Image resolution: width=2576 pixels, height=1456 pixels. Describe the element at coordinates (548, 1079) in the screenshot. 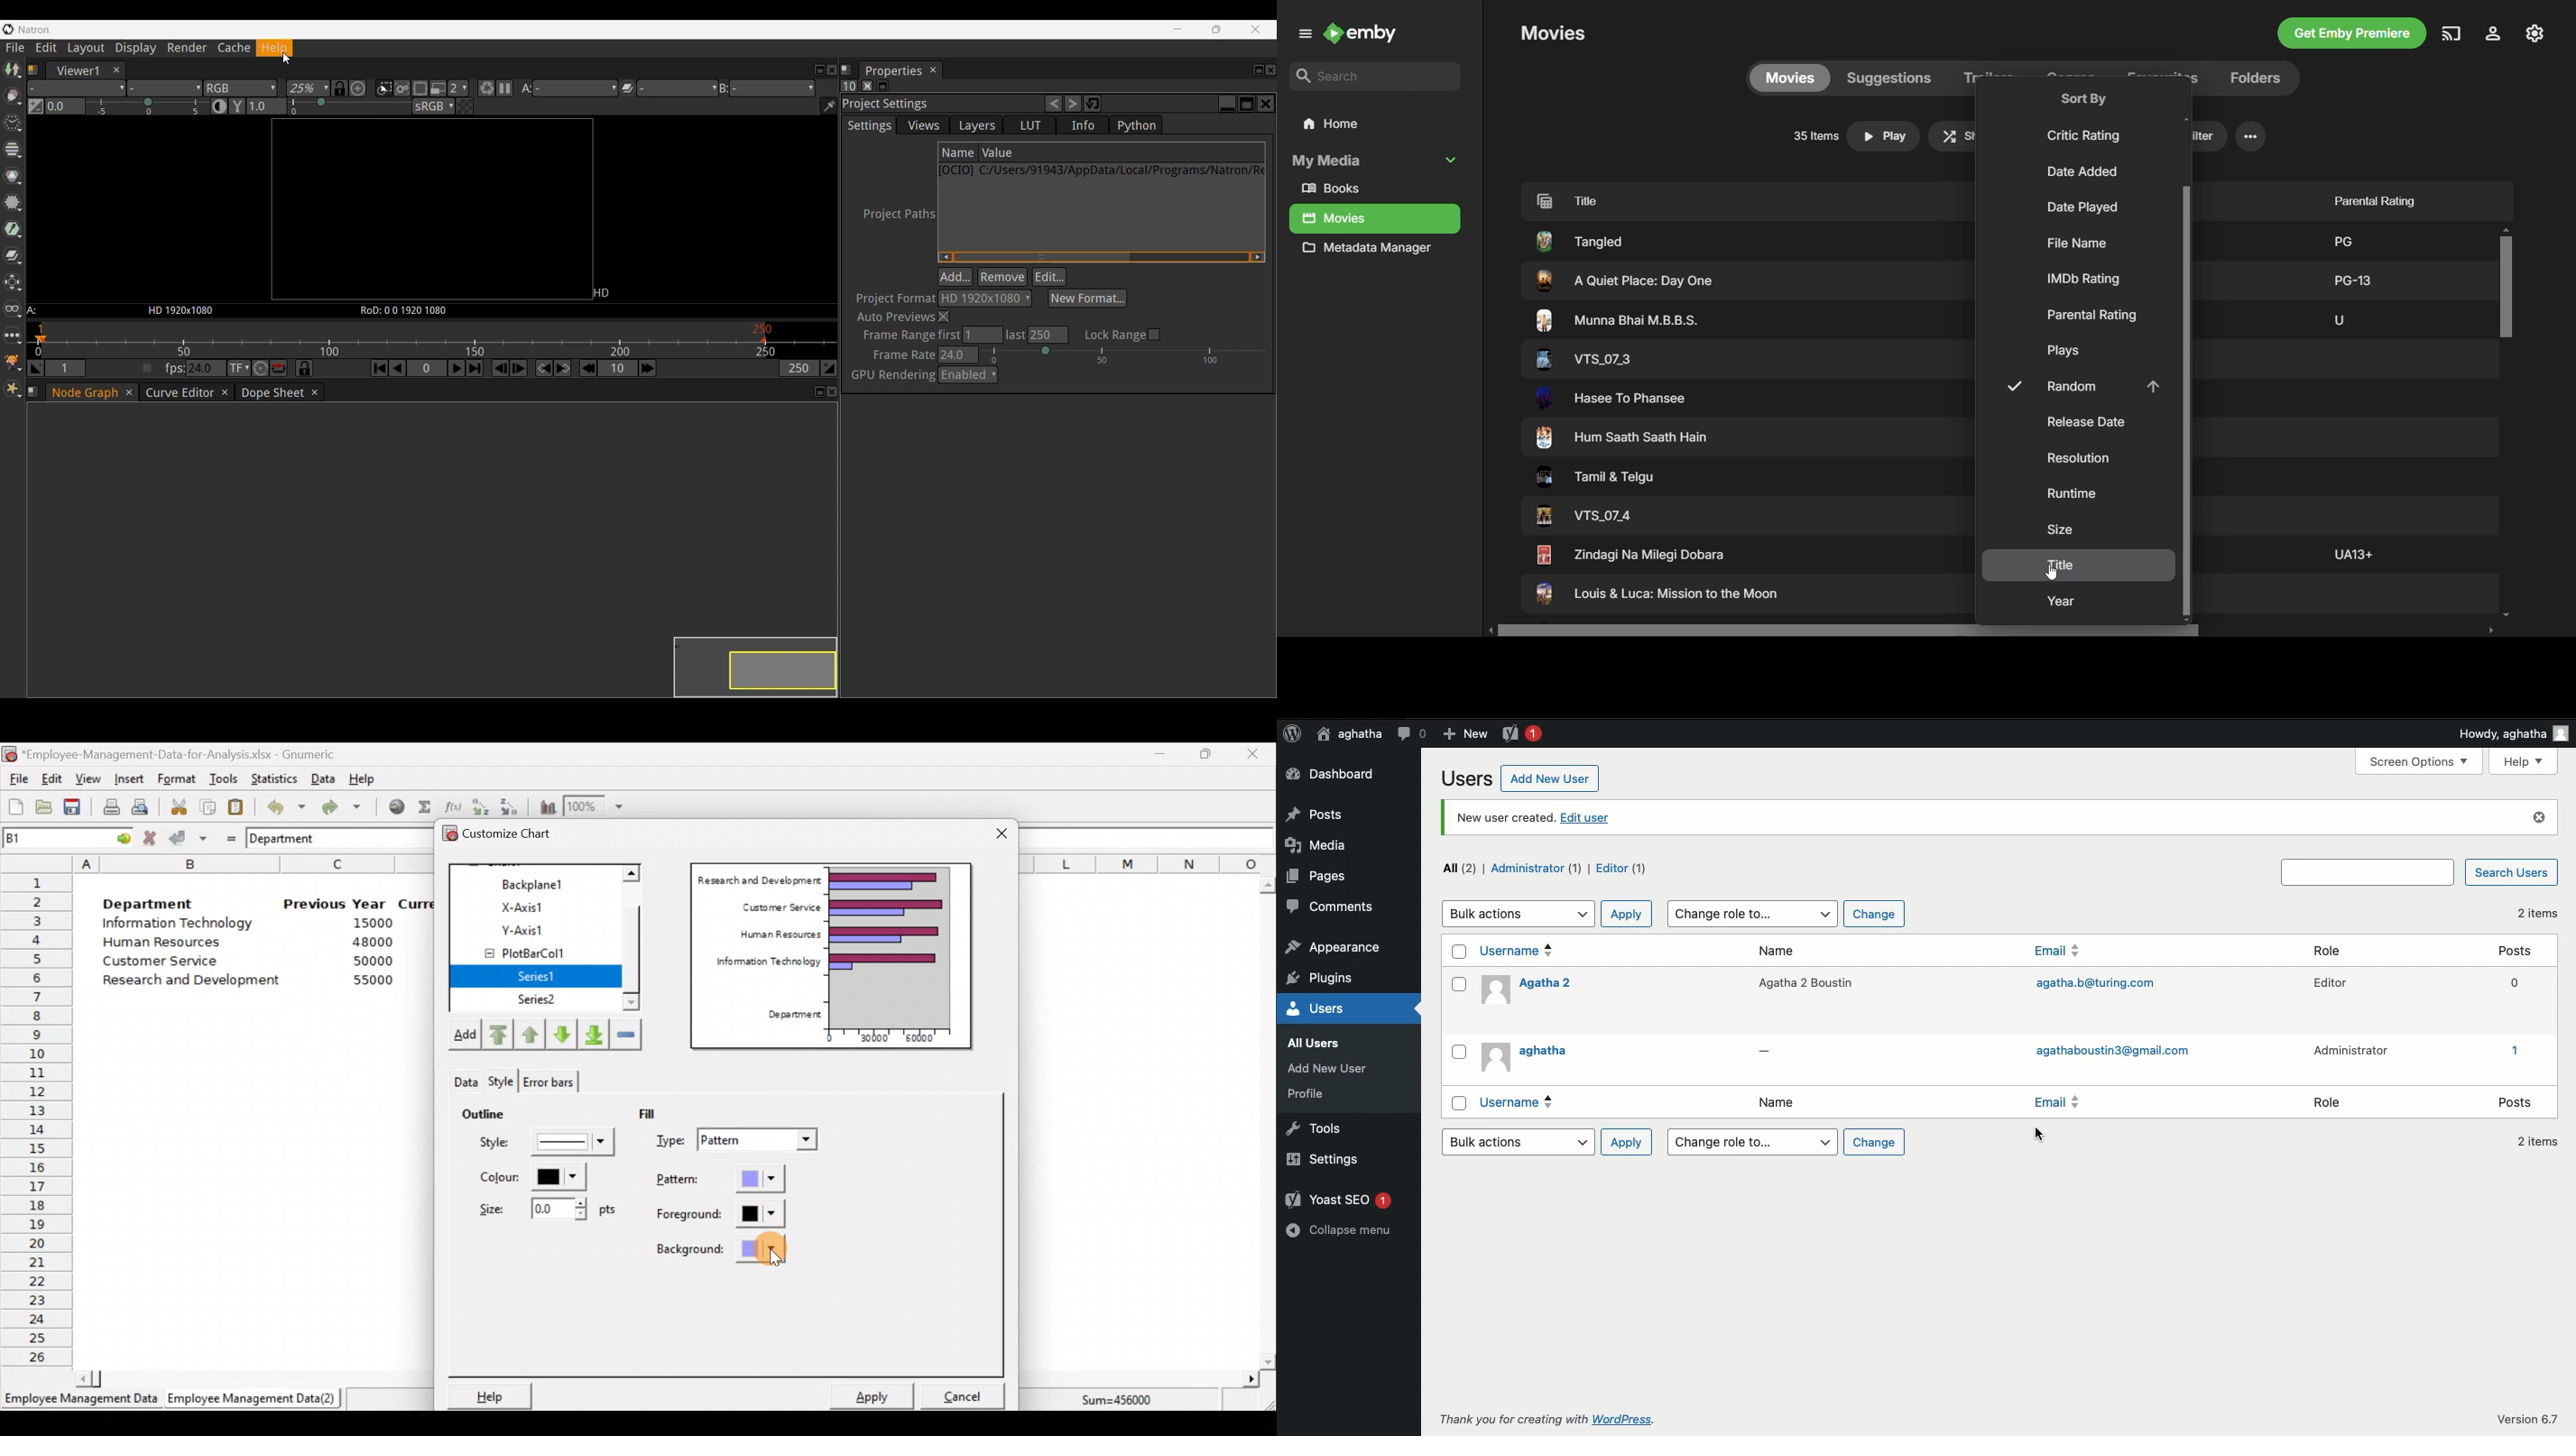

I see `Error bars` at that location.